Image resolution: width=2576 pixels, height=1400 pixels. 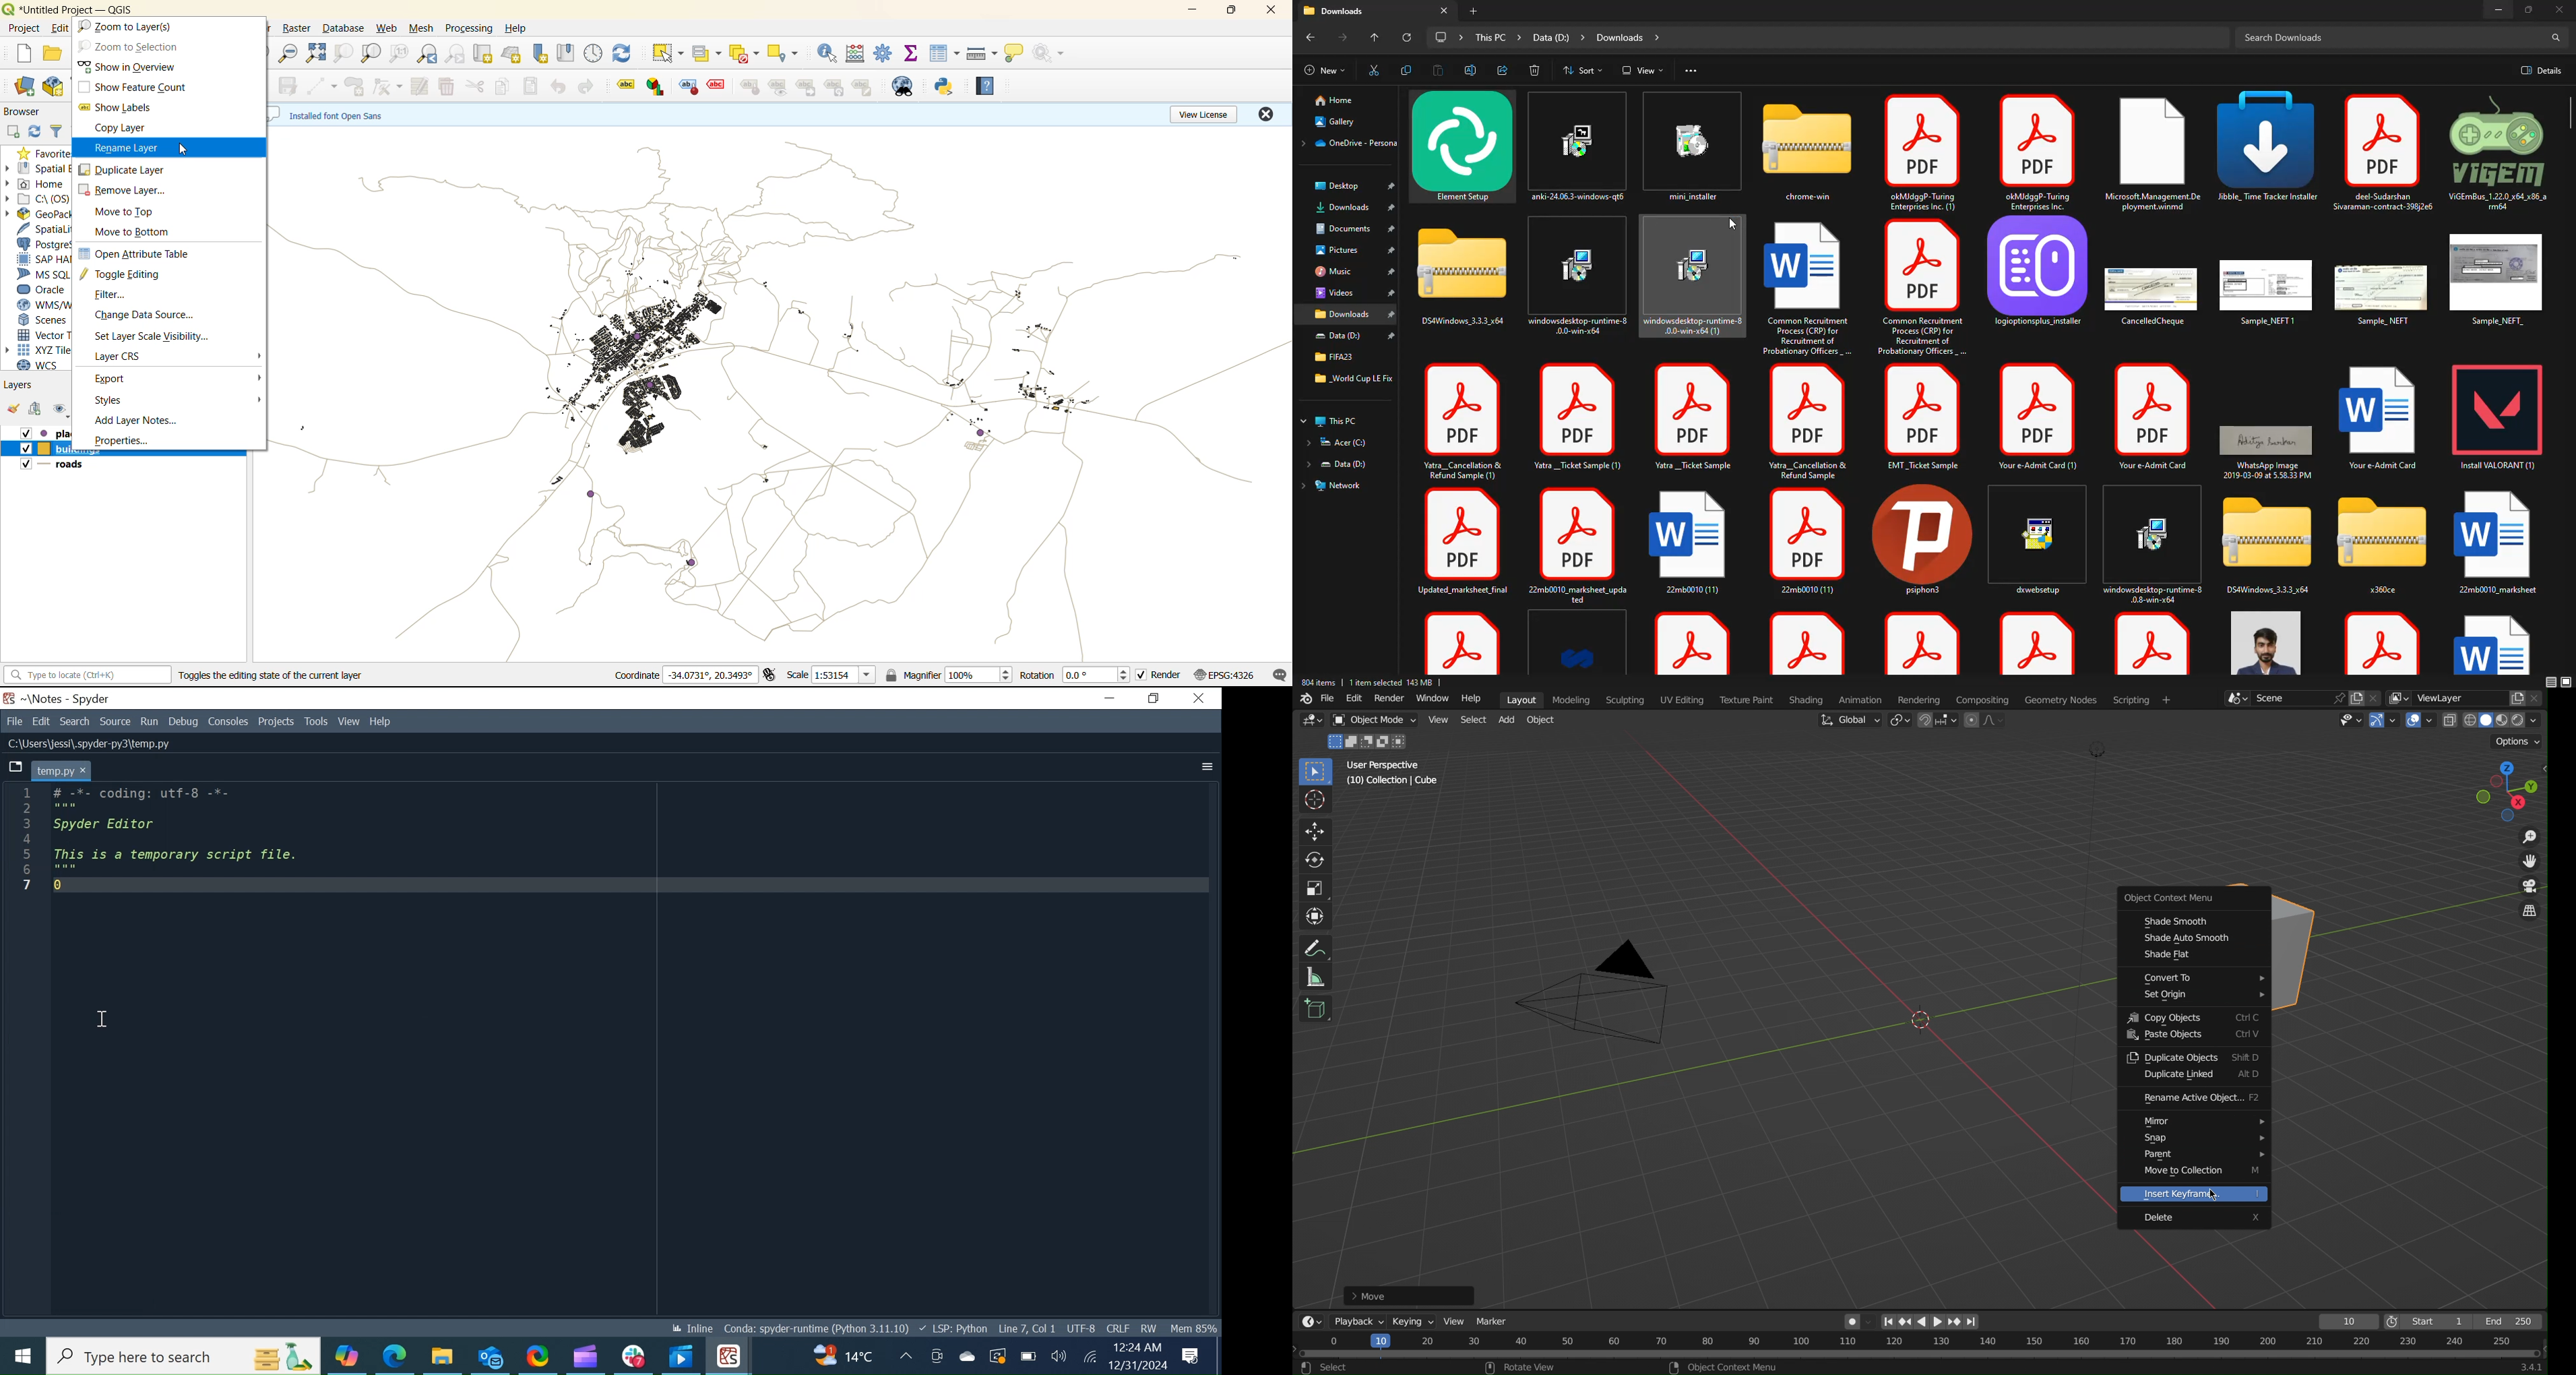 I want to click on file, so click(x=2152, y=419).